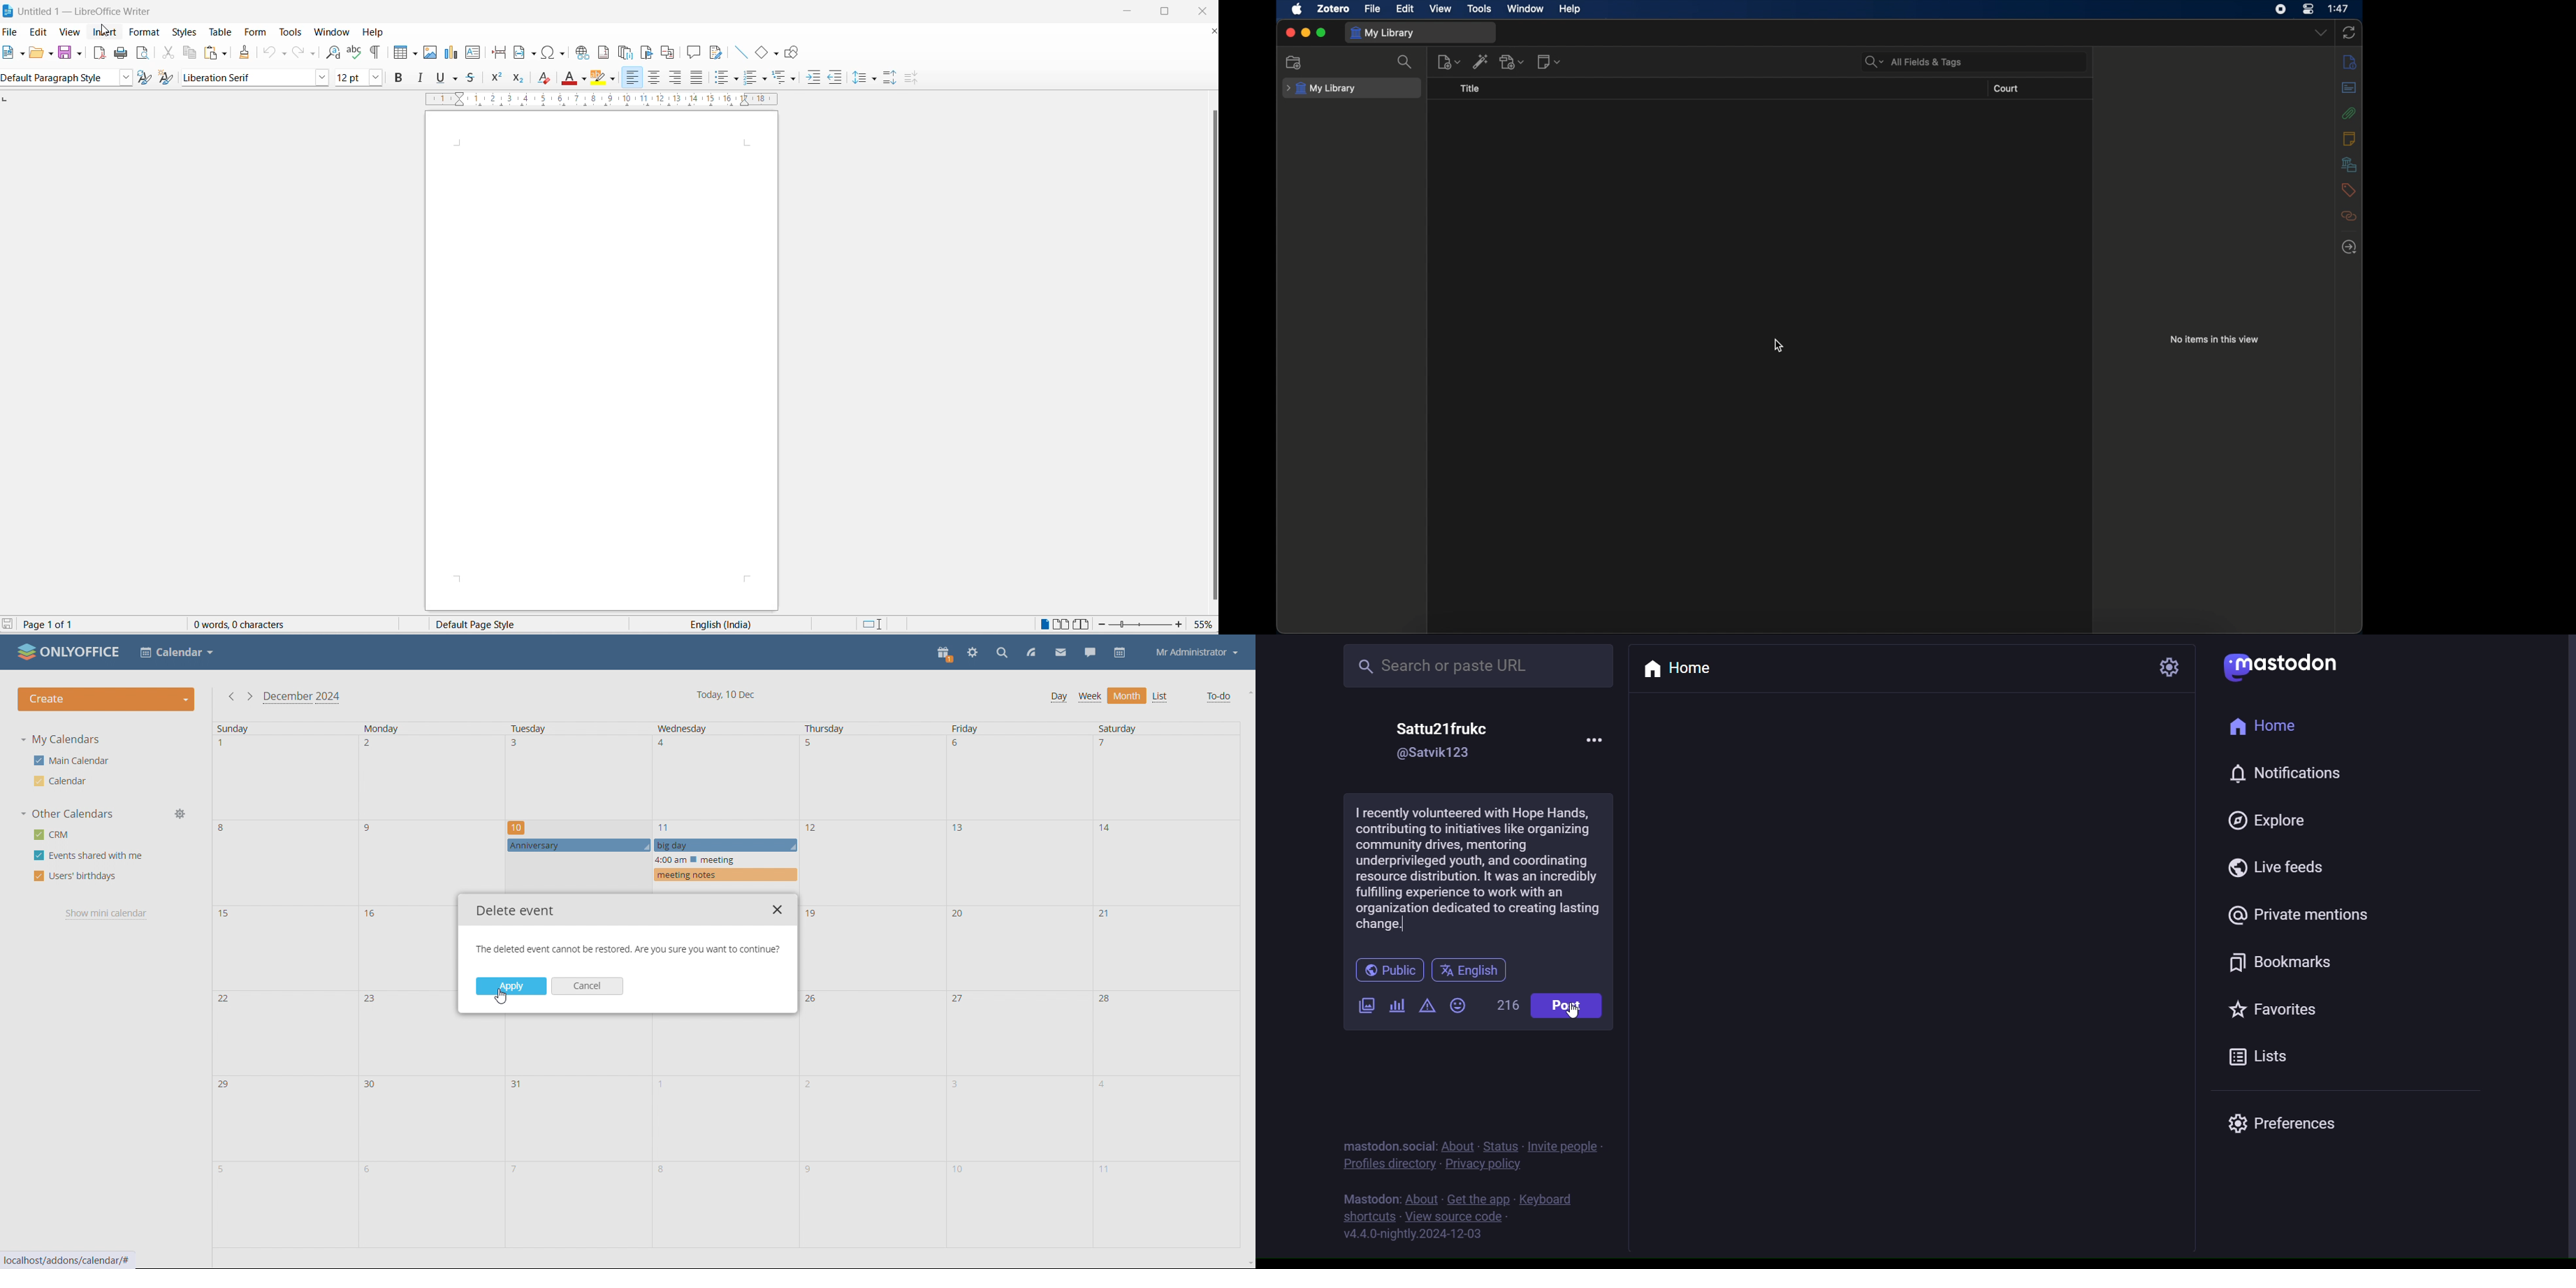 The image size is (2576, 1288). What do you see at coordinates (721, 79) in the screenshot?
I see `toggle unordered list` at bounding box center [721, 79].